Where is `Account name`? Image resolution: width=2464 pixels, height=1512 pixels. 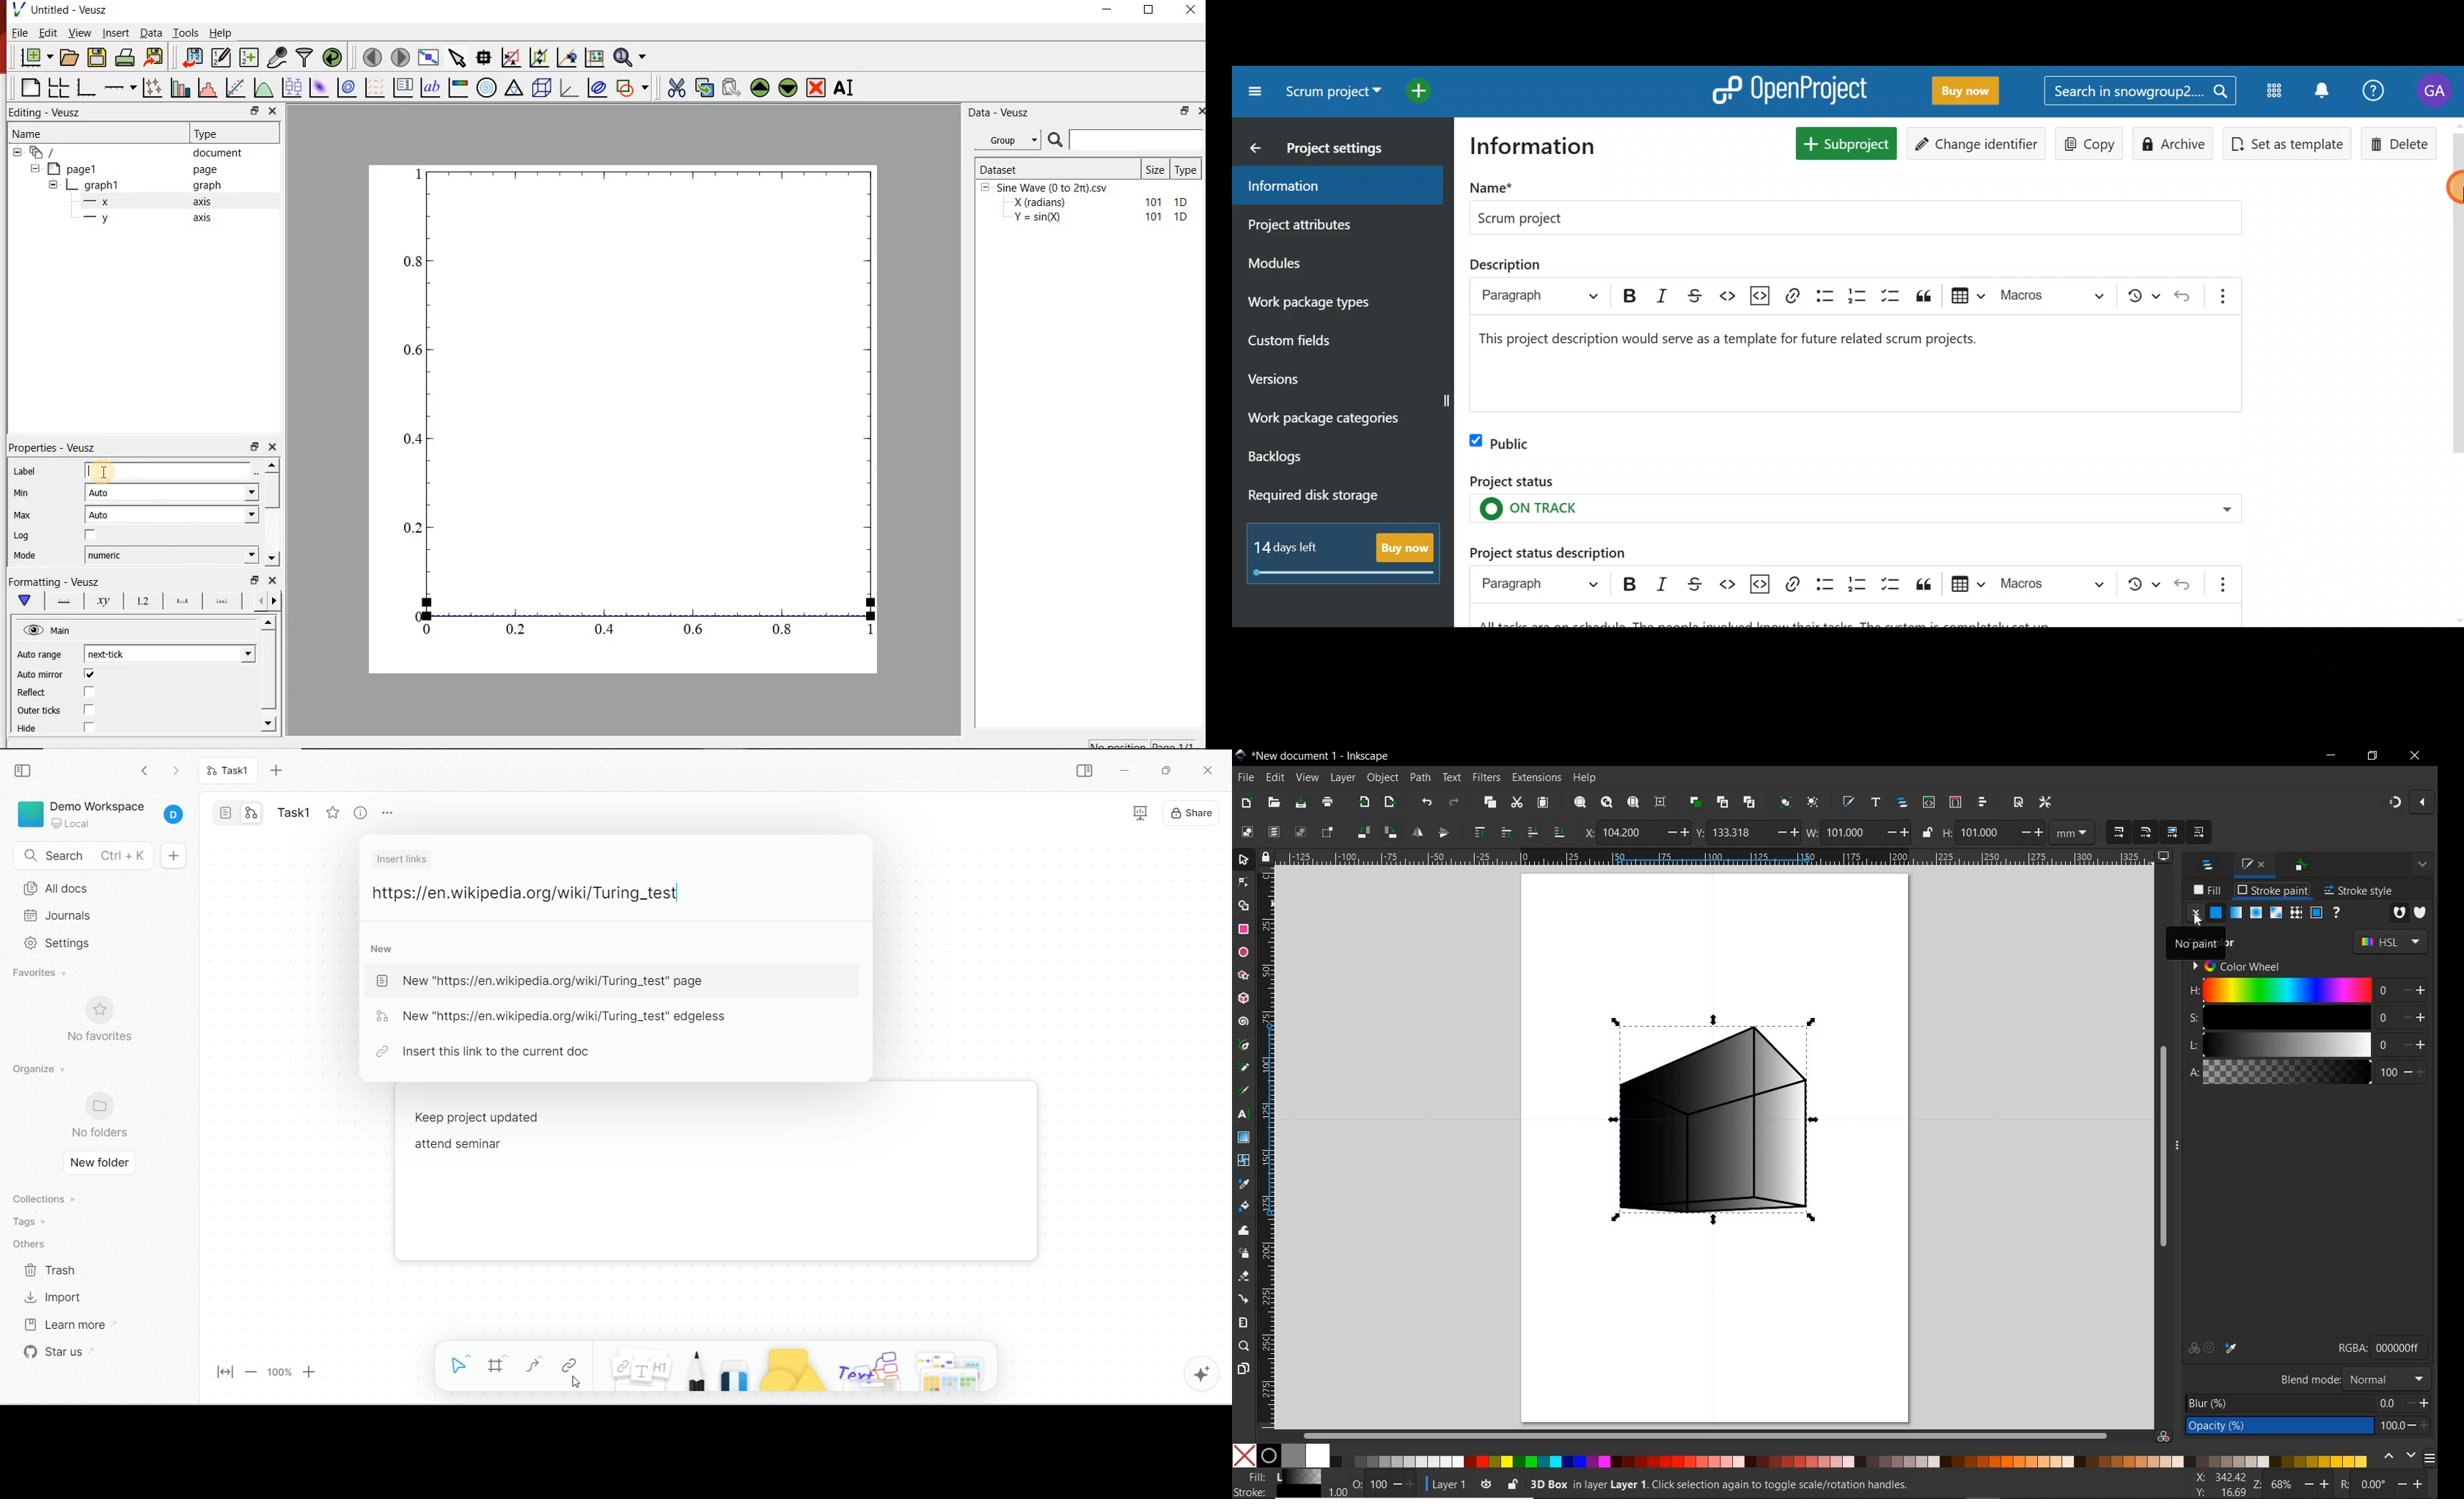 Account name is located at coordinates (2437, 91).